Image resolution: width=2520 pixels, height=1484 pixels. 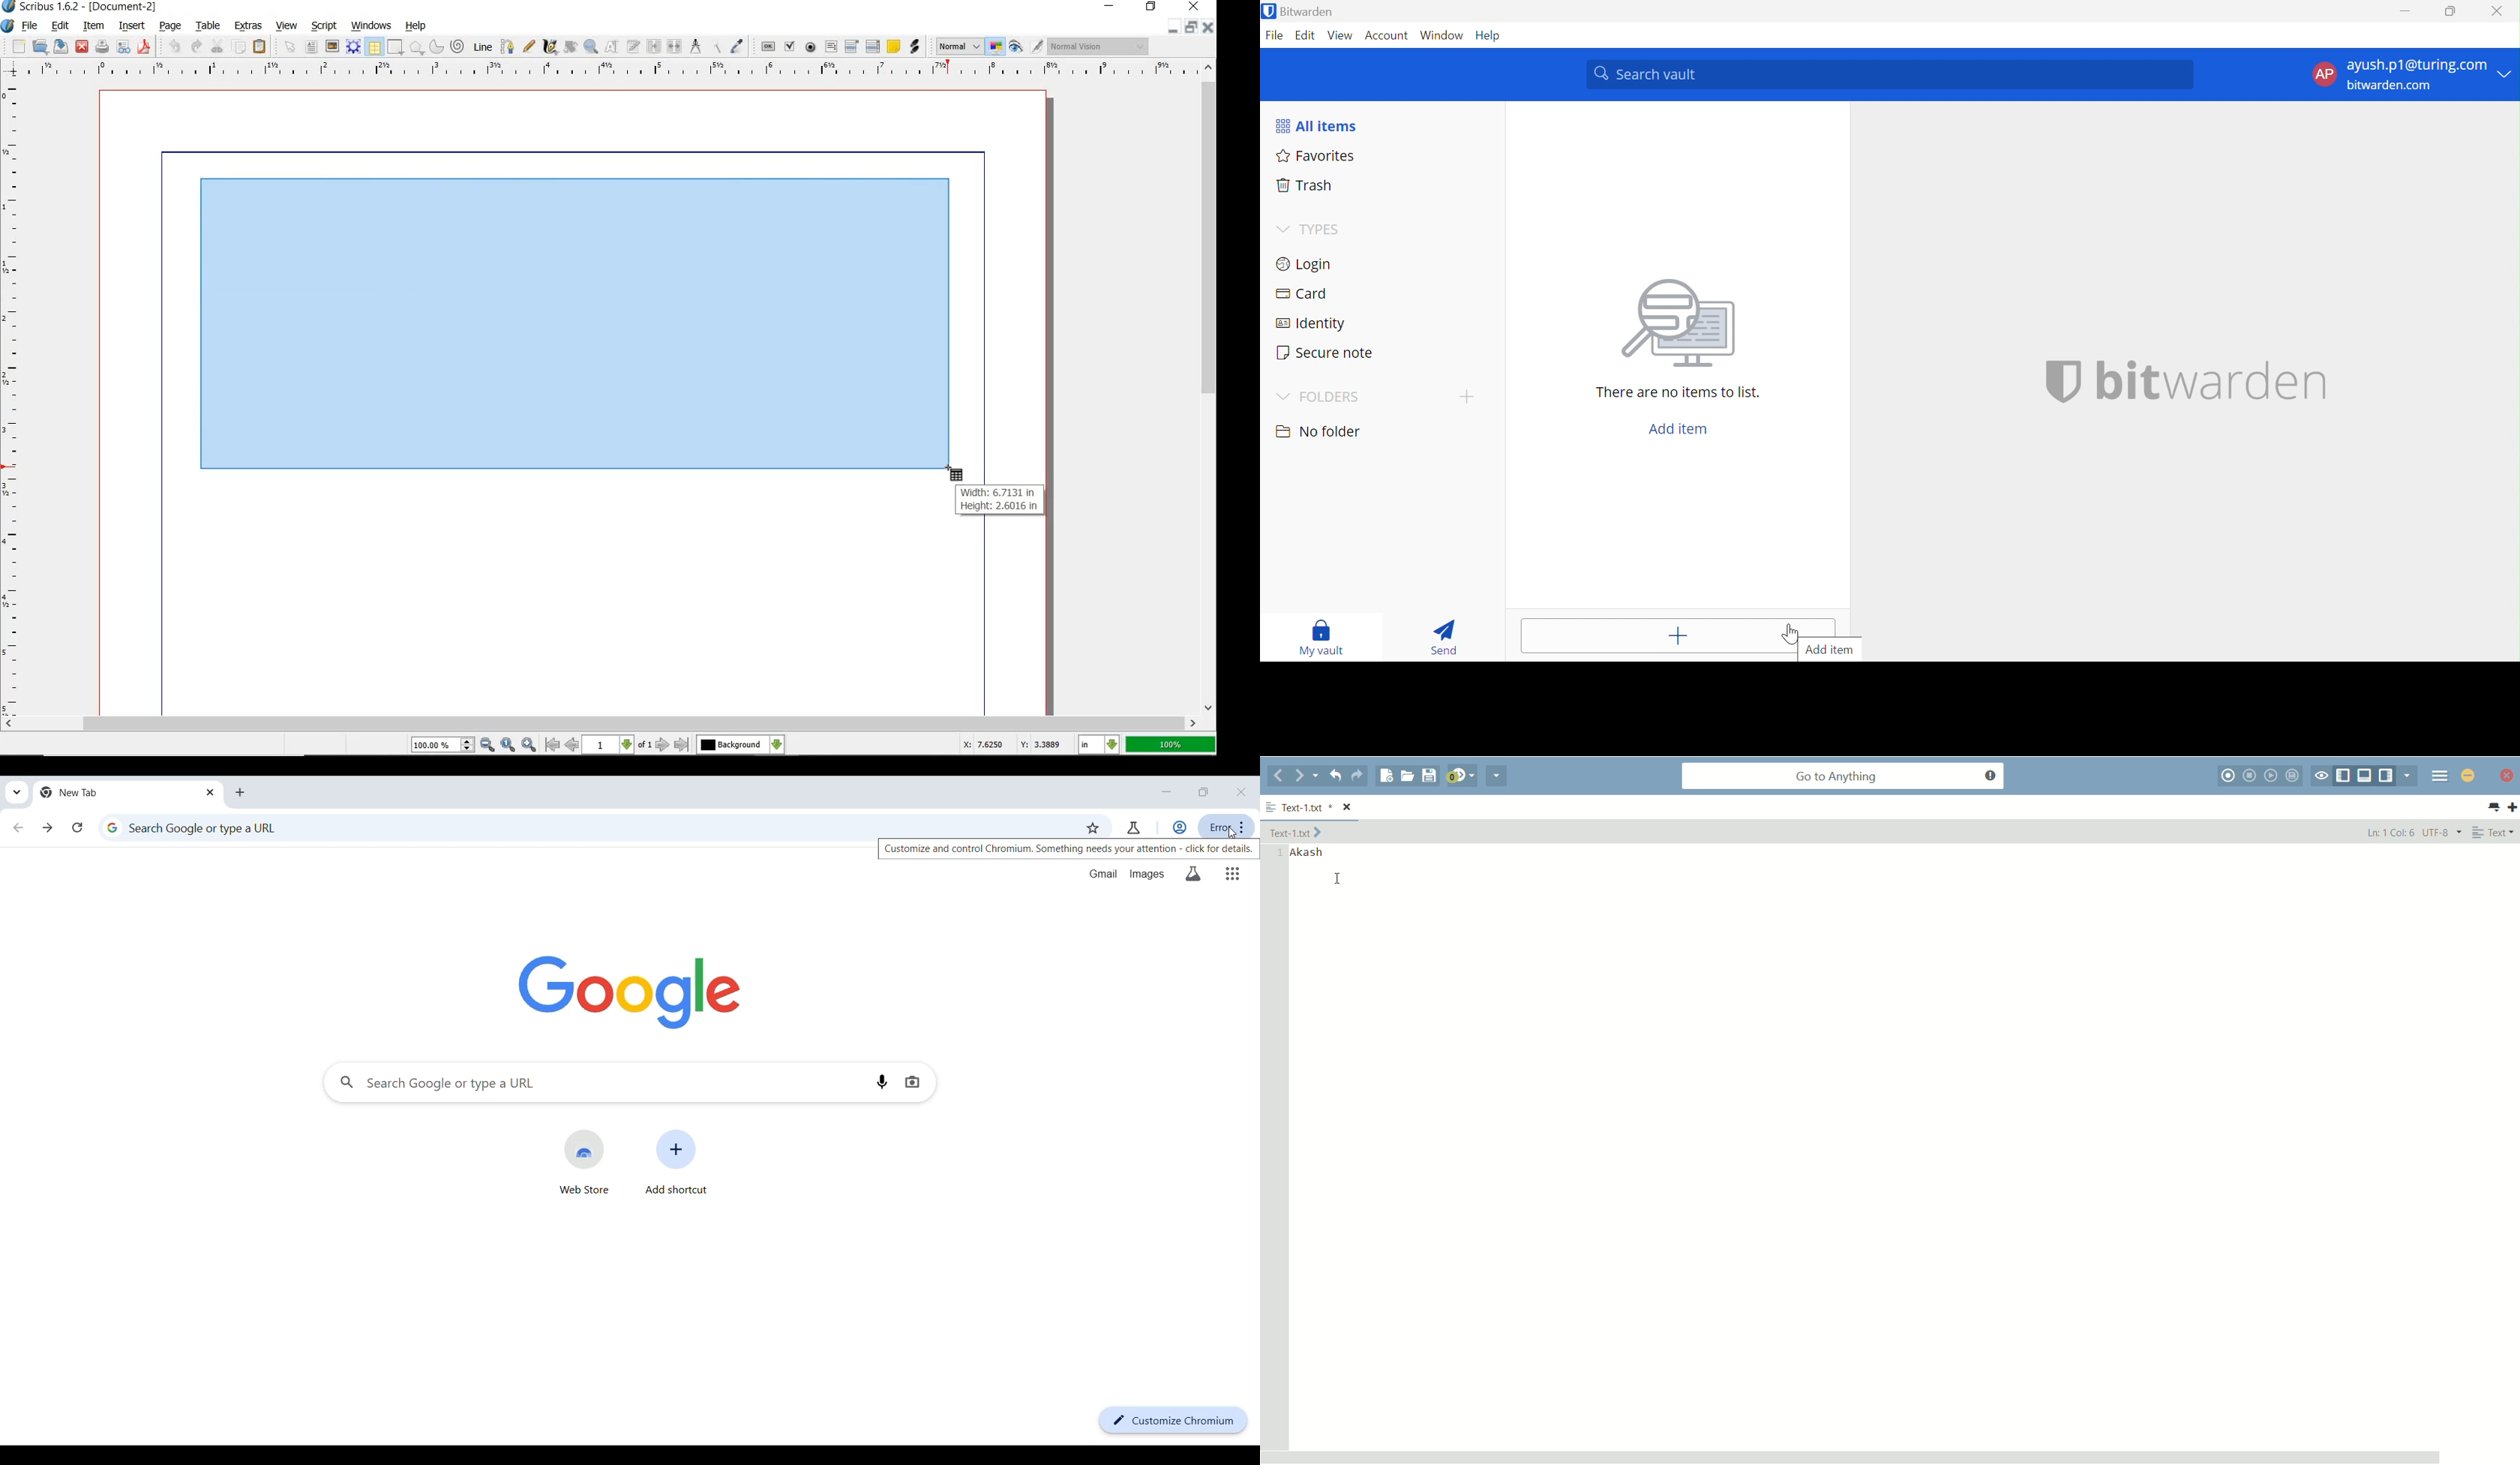 I want to click on eye dropper, so click(x=736, y=46).